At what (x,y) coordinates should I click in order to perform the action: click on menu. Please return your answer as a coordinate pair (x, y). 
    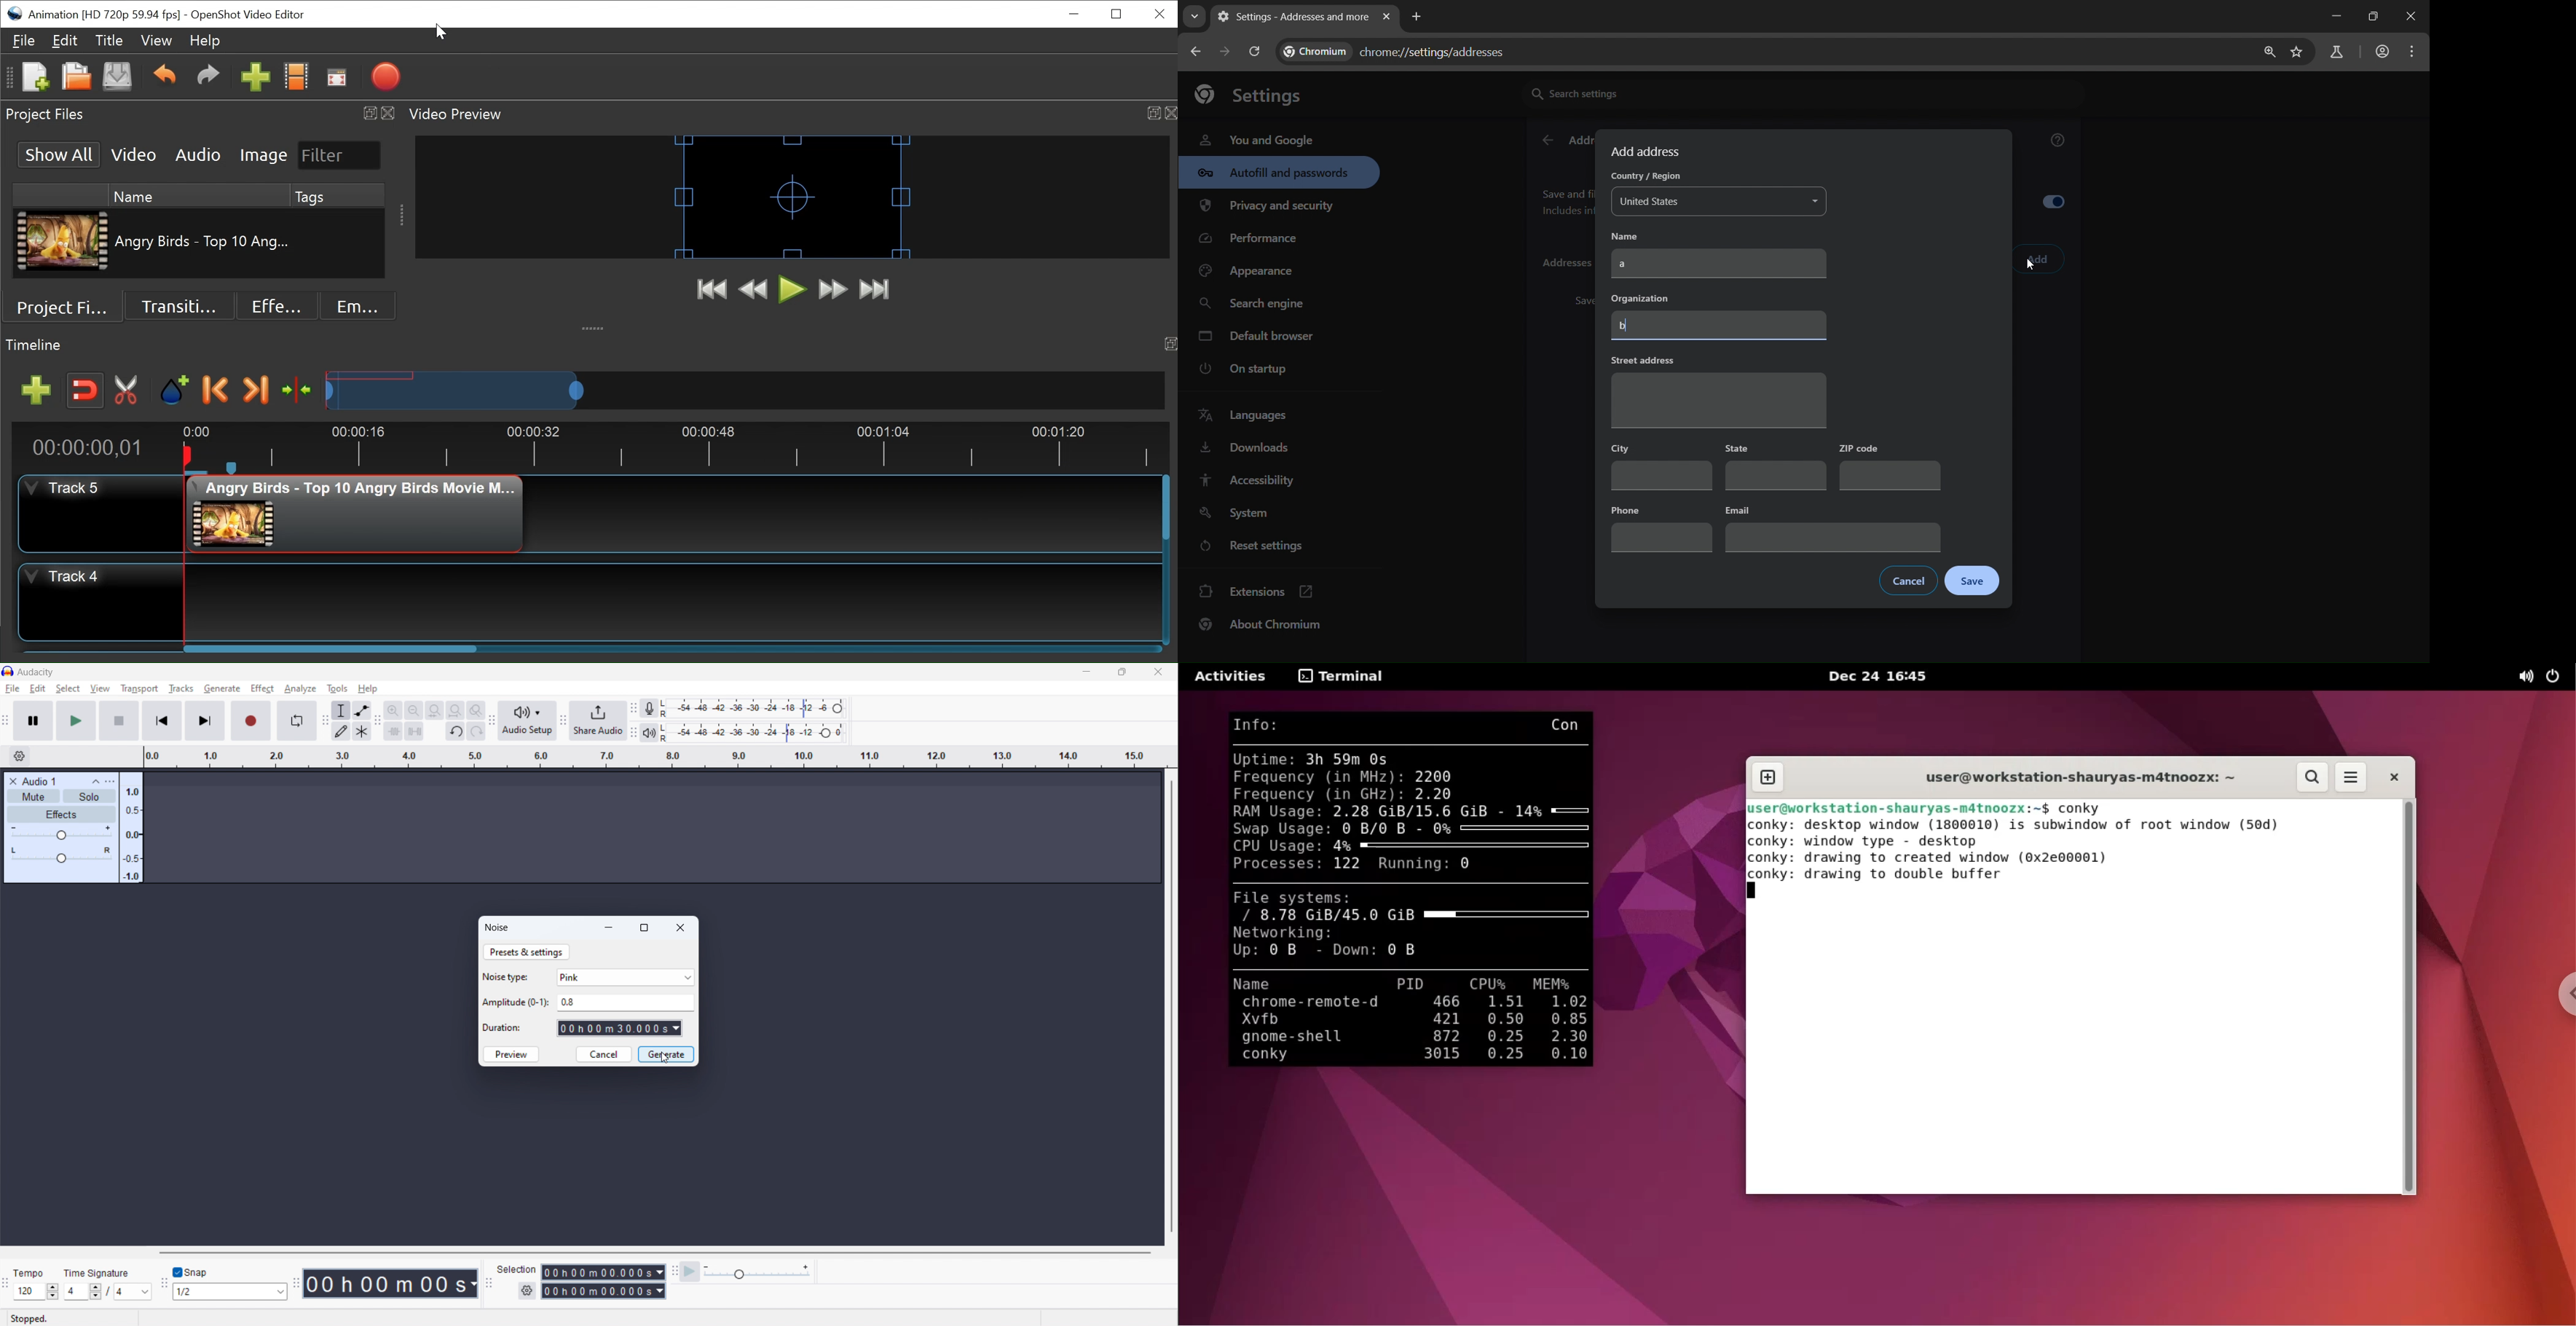
    Looking at the image, I should click on (2416, 52).